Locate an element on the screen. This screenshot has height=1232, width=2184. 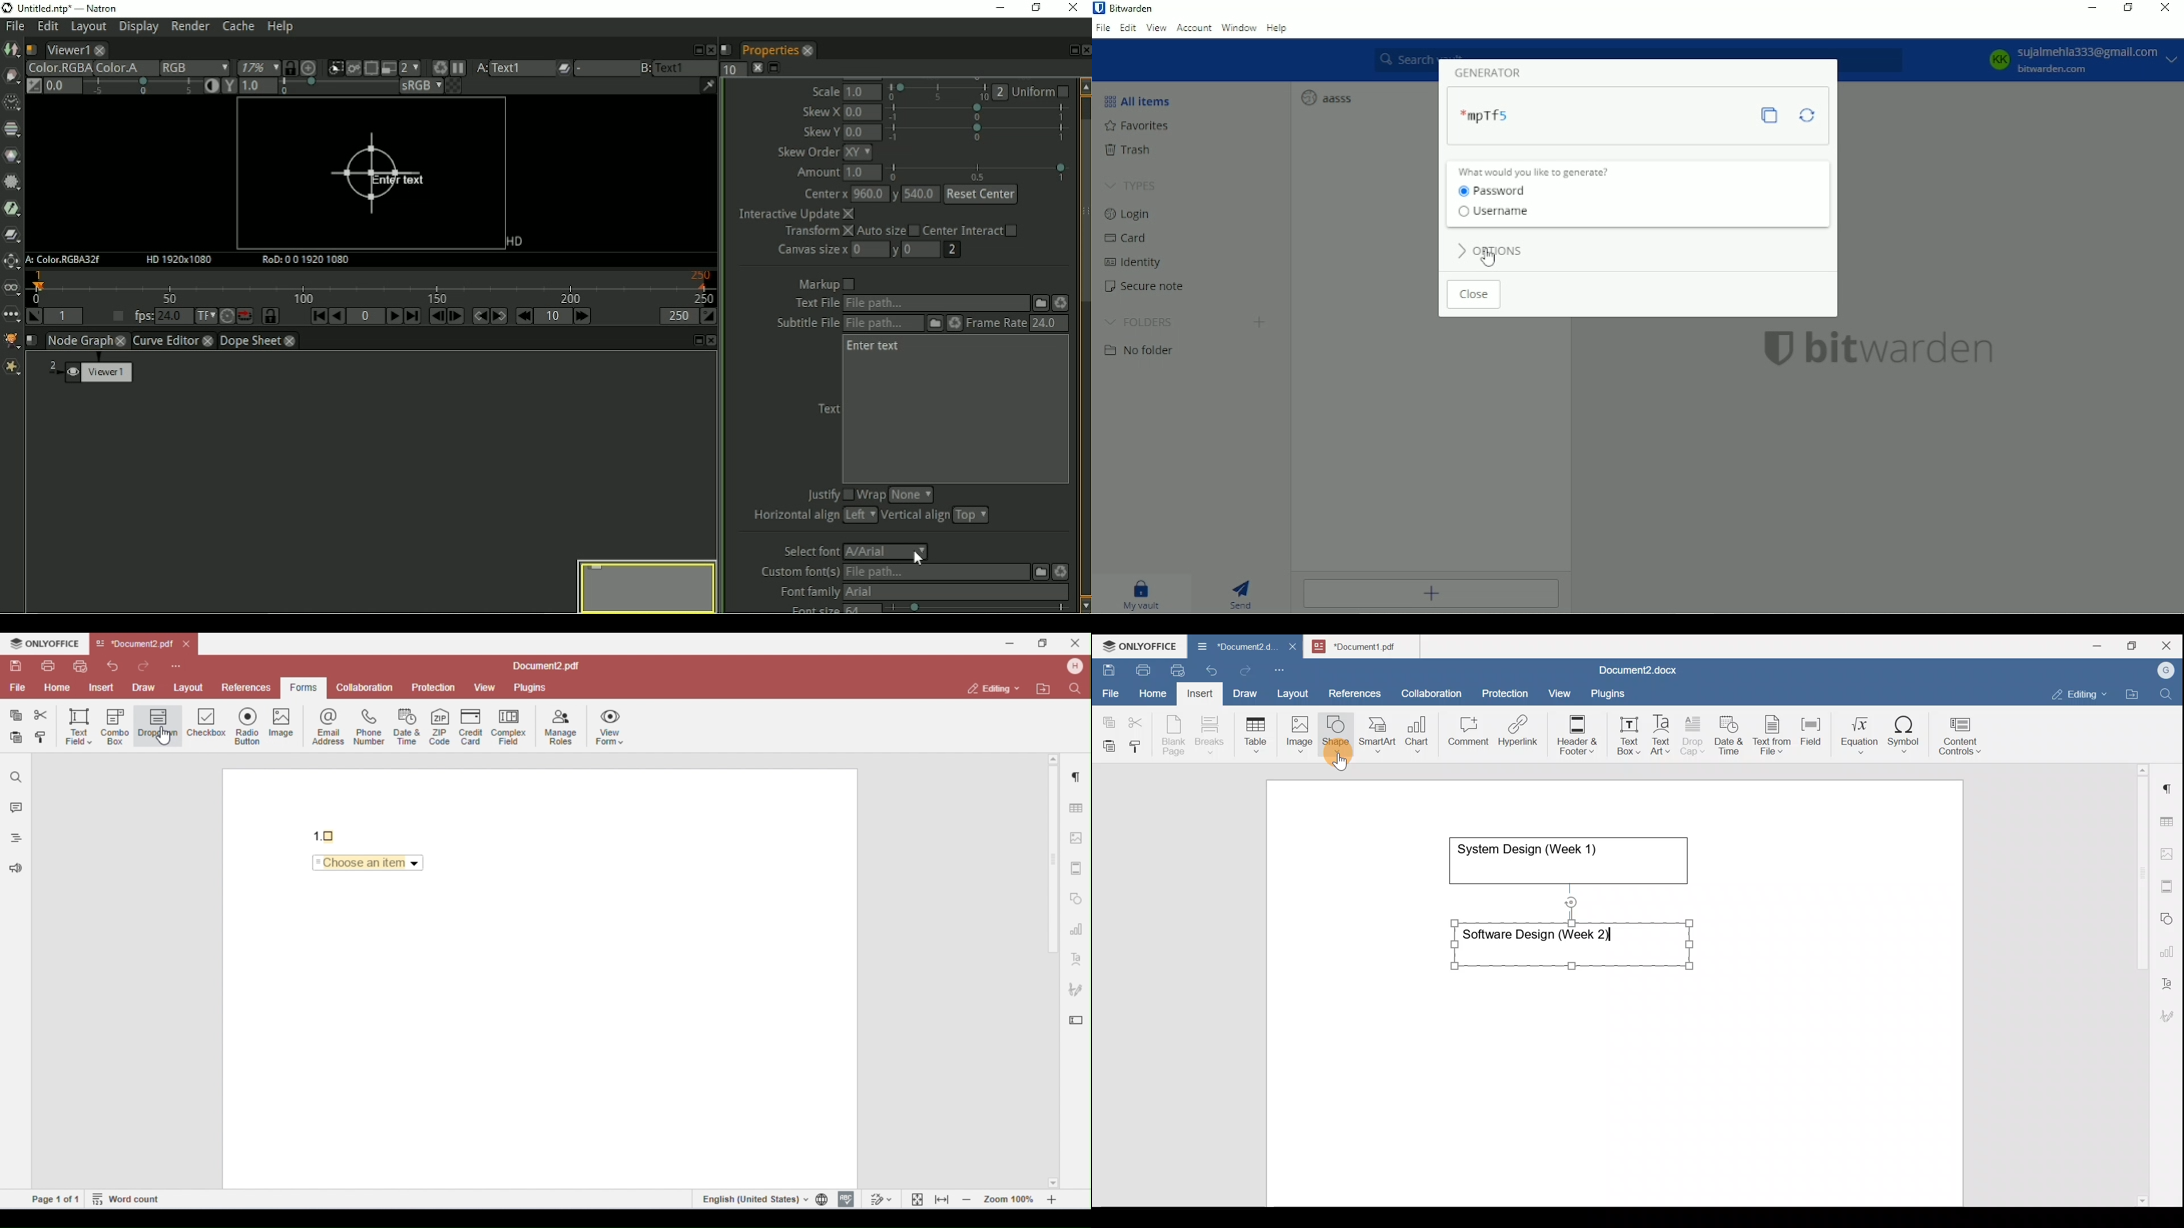
Close is located at coordinates (2169, 646).